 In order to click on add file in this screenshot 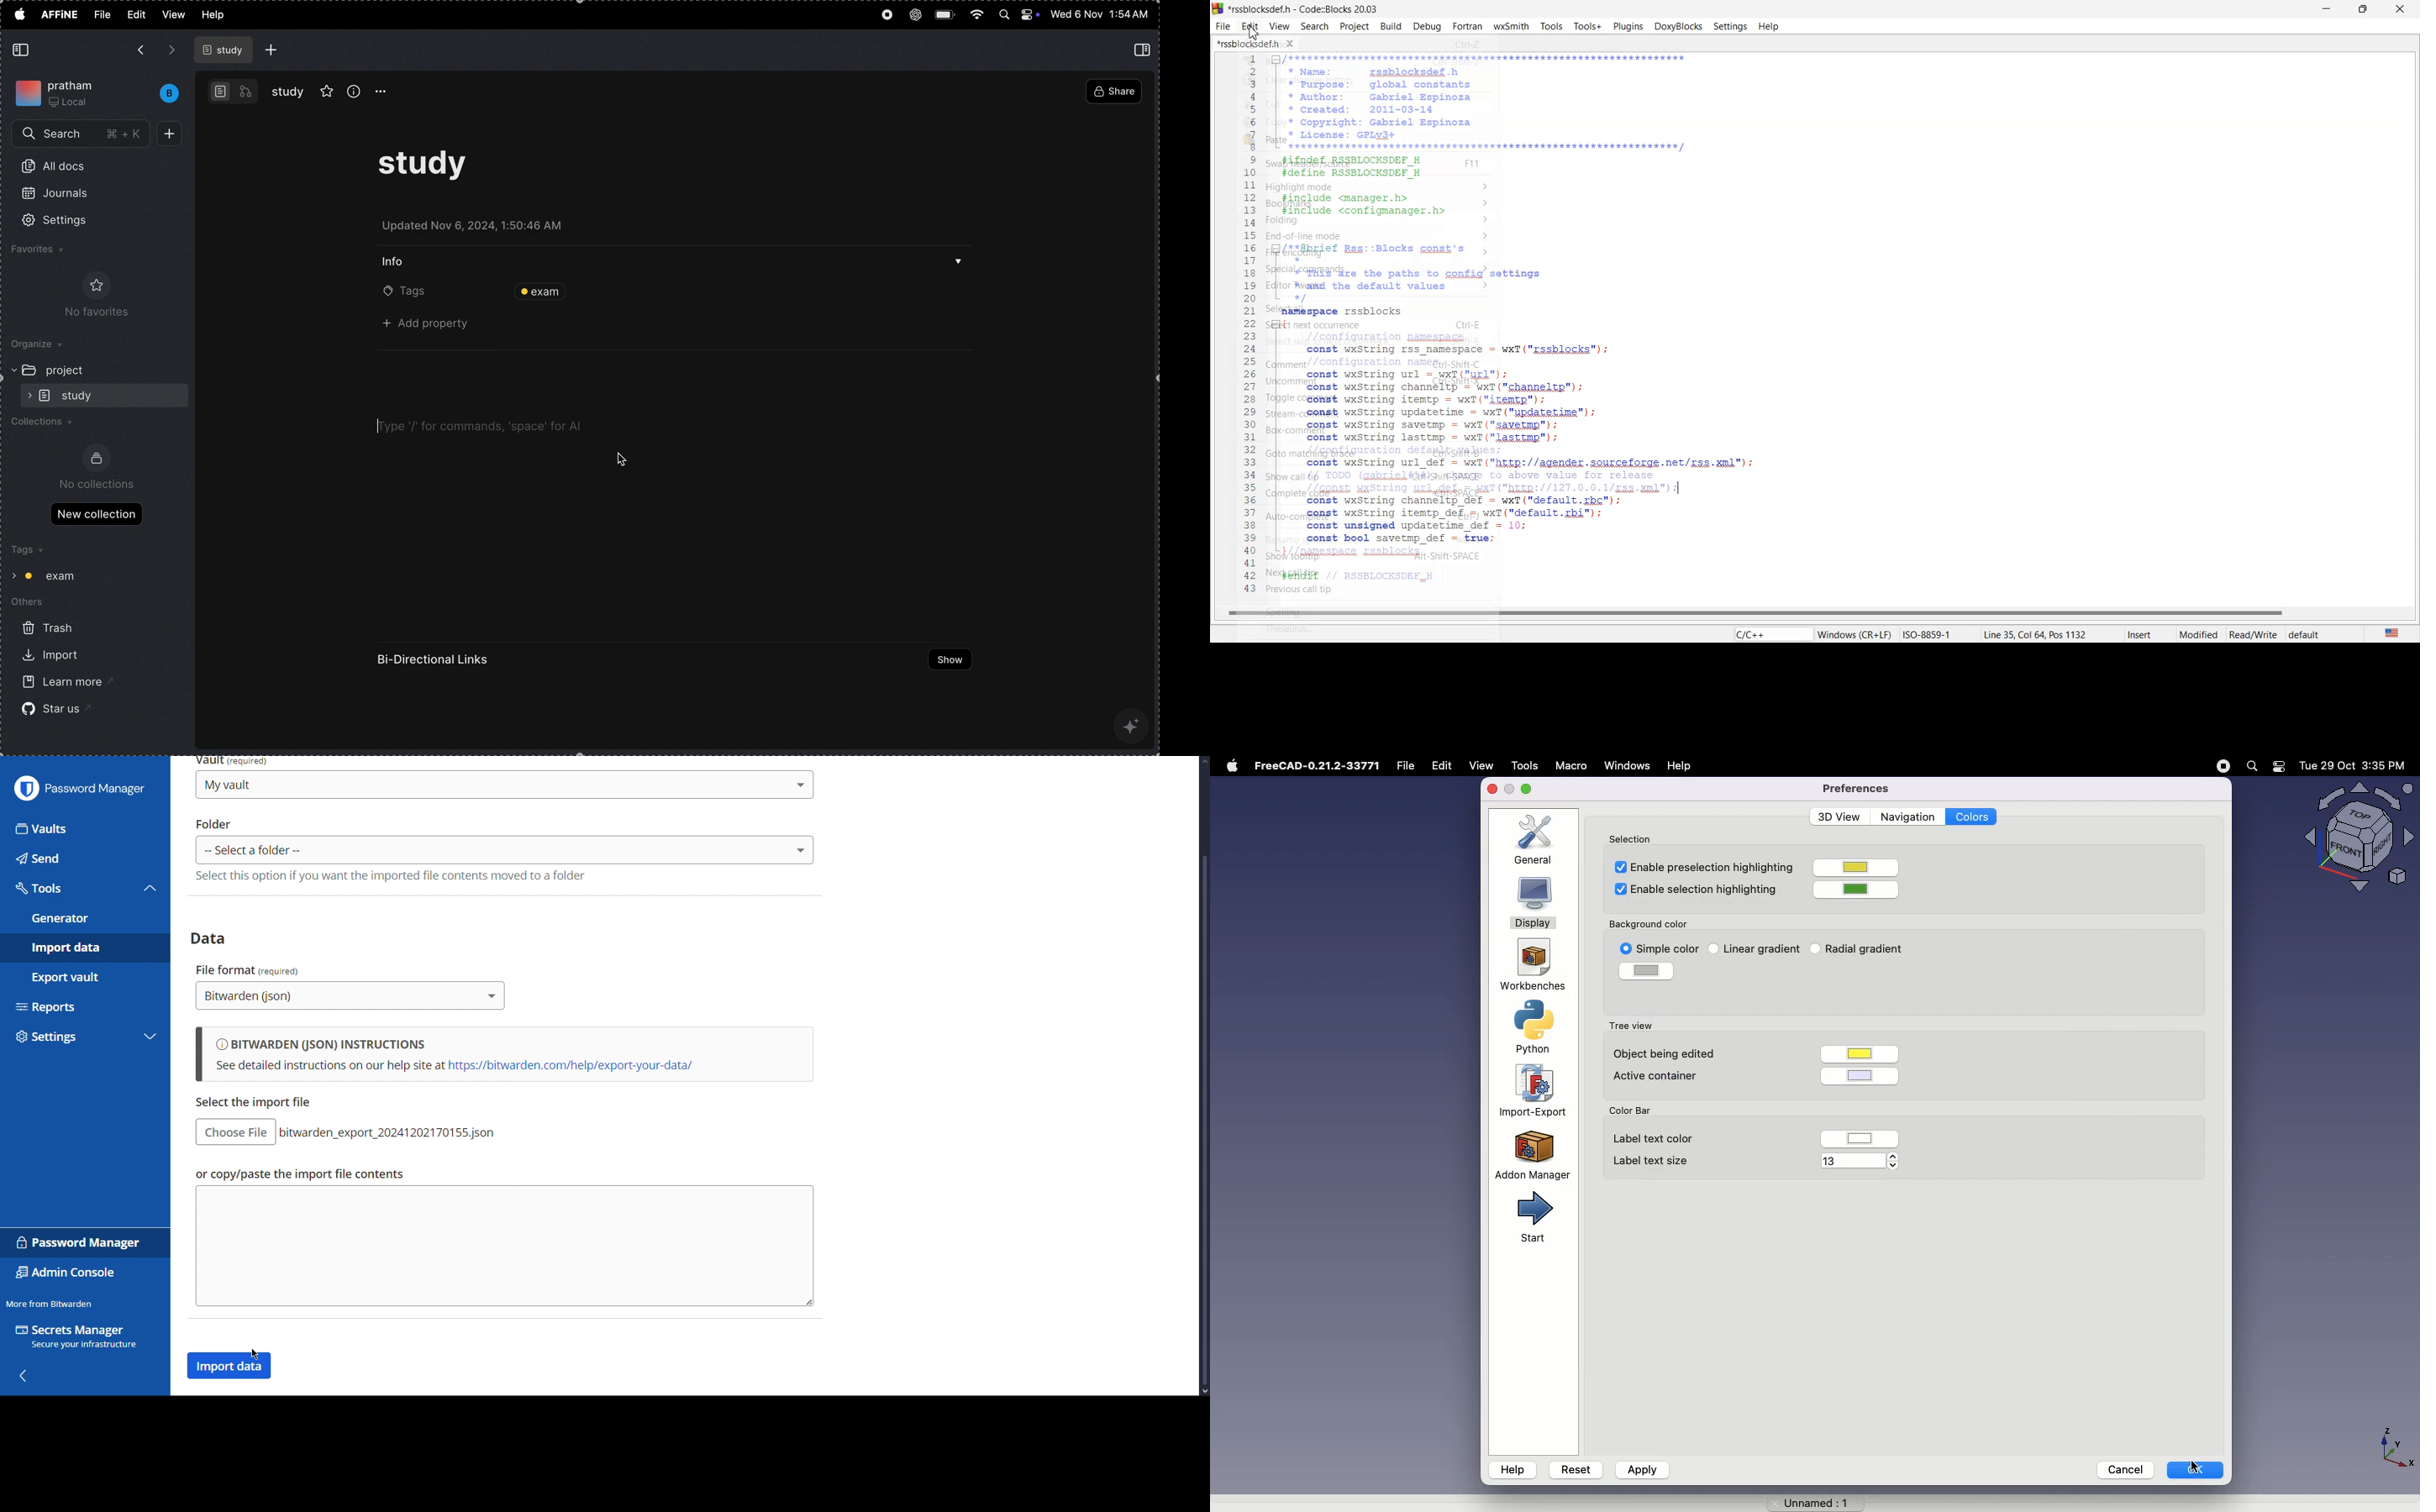, I will do `click(272, 50)`.